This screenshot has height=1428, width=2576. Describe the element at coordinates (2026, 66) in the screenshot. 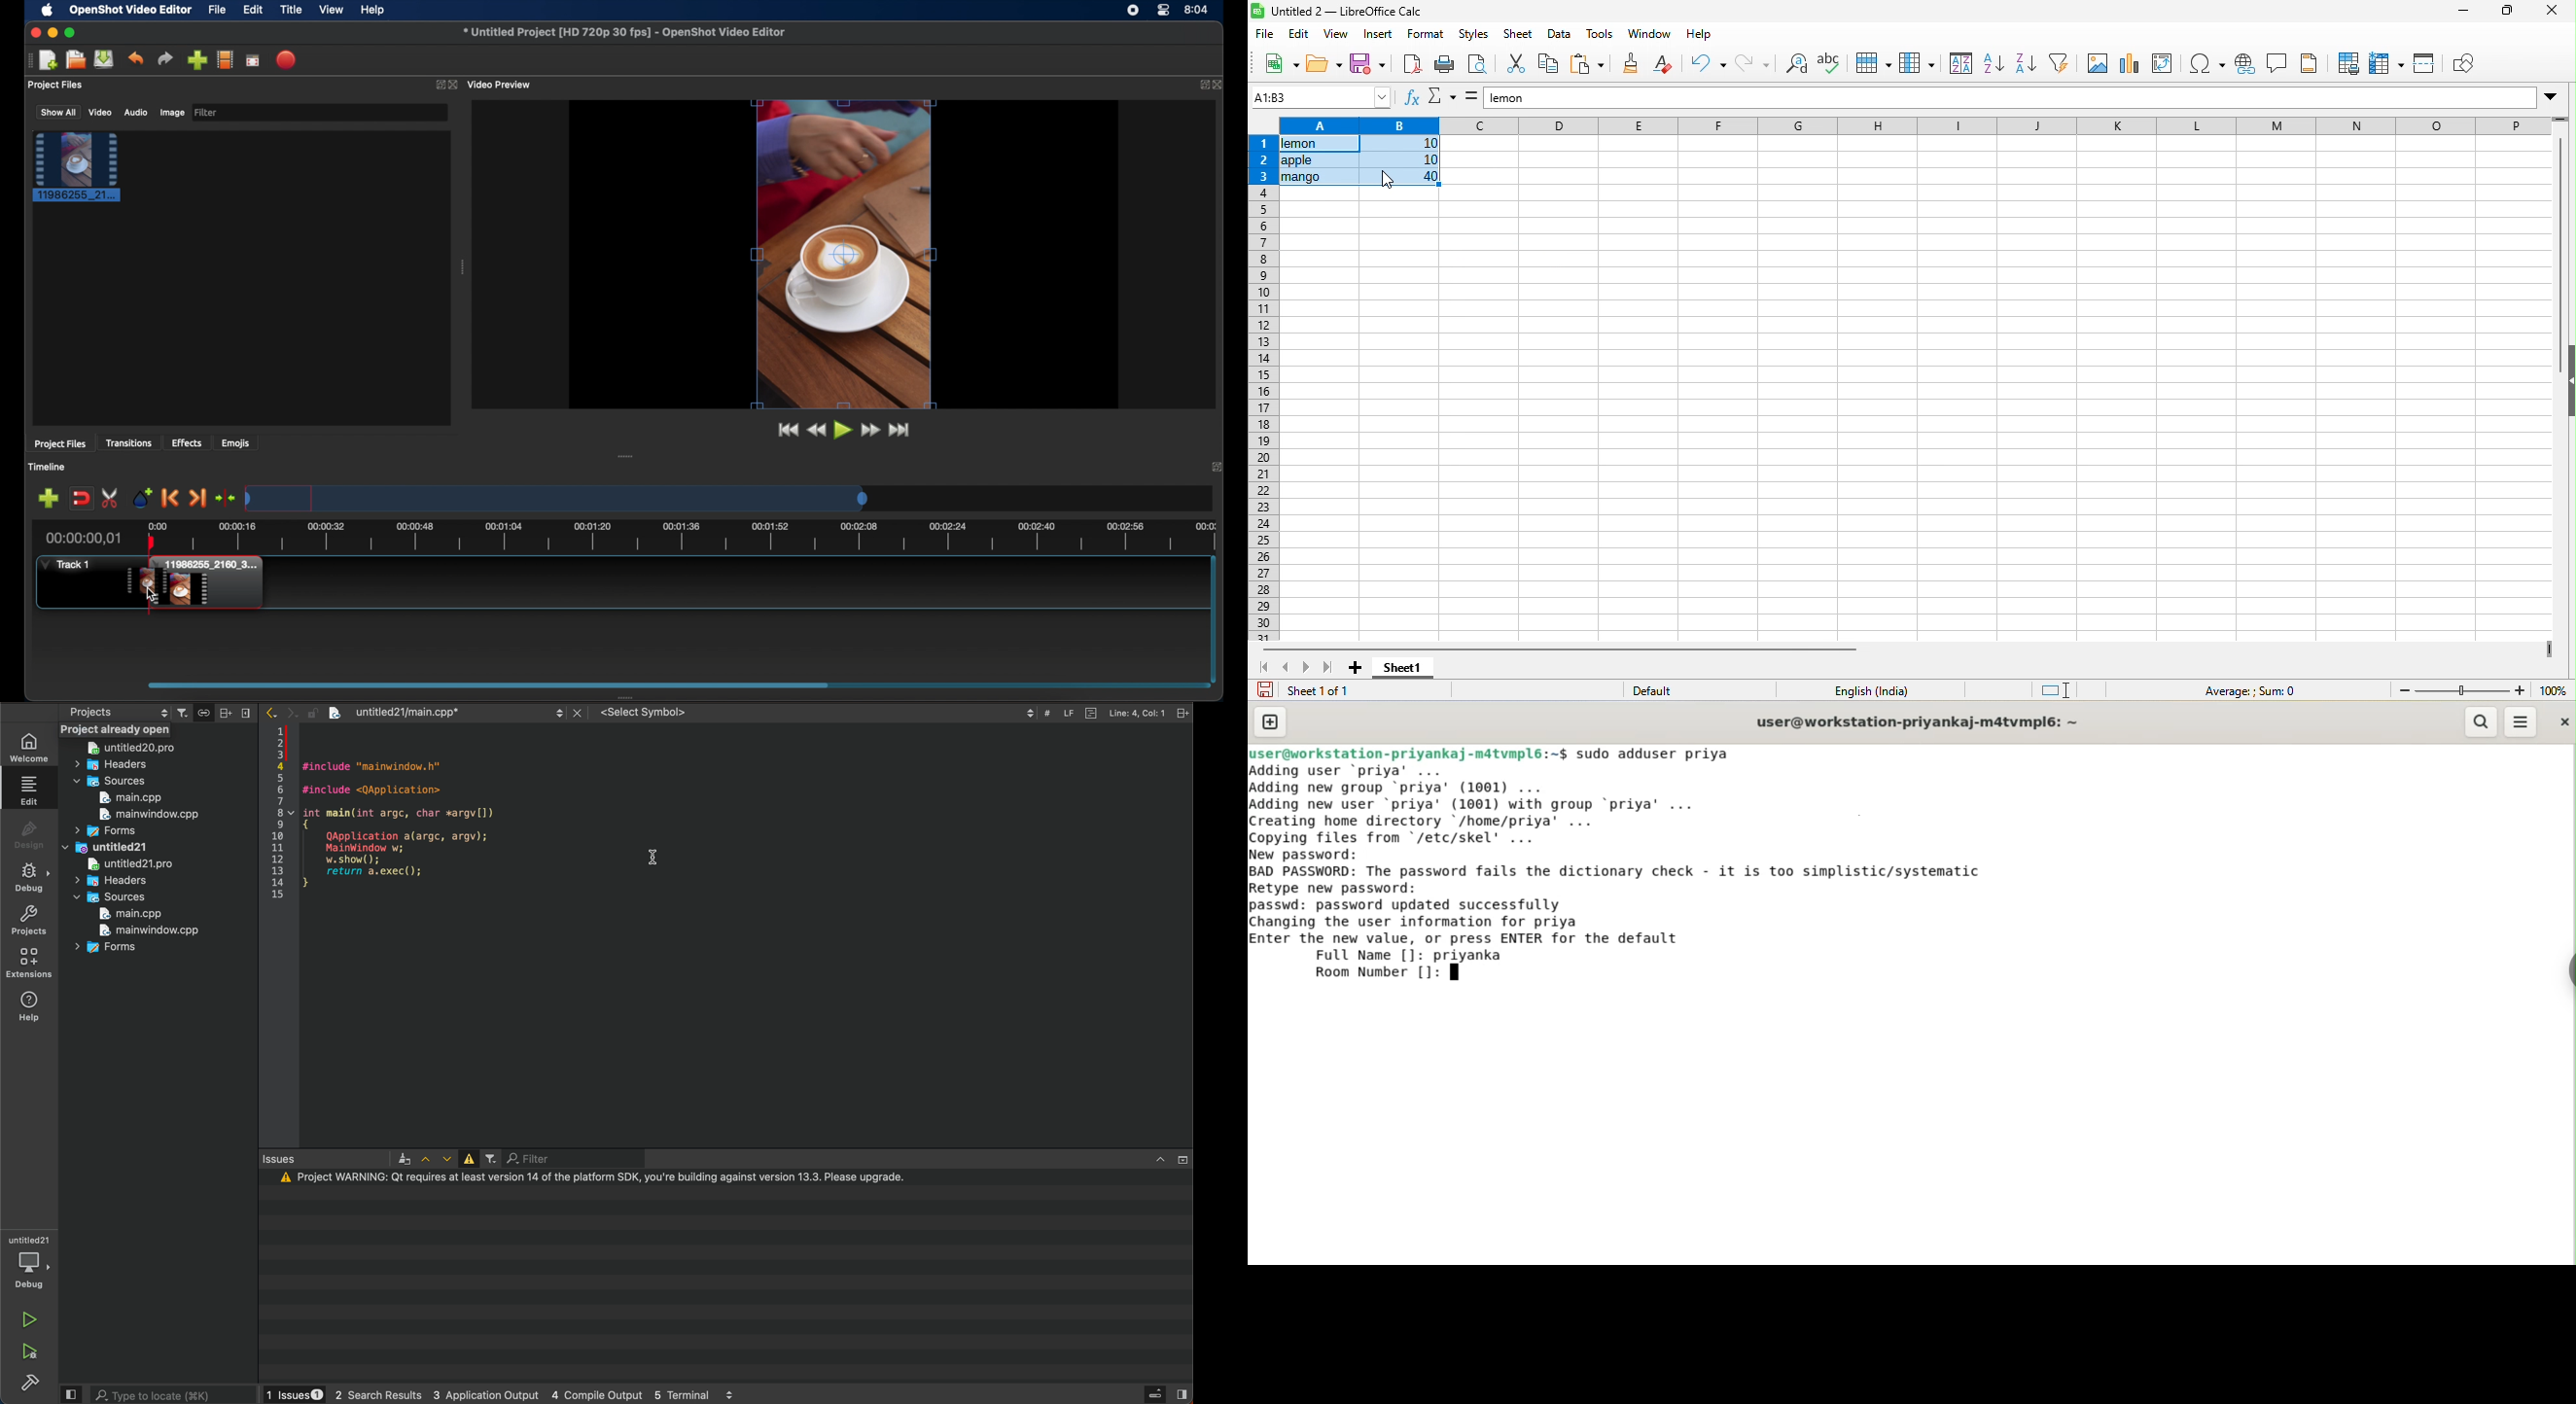

I see `sort descending` at that location.